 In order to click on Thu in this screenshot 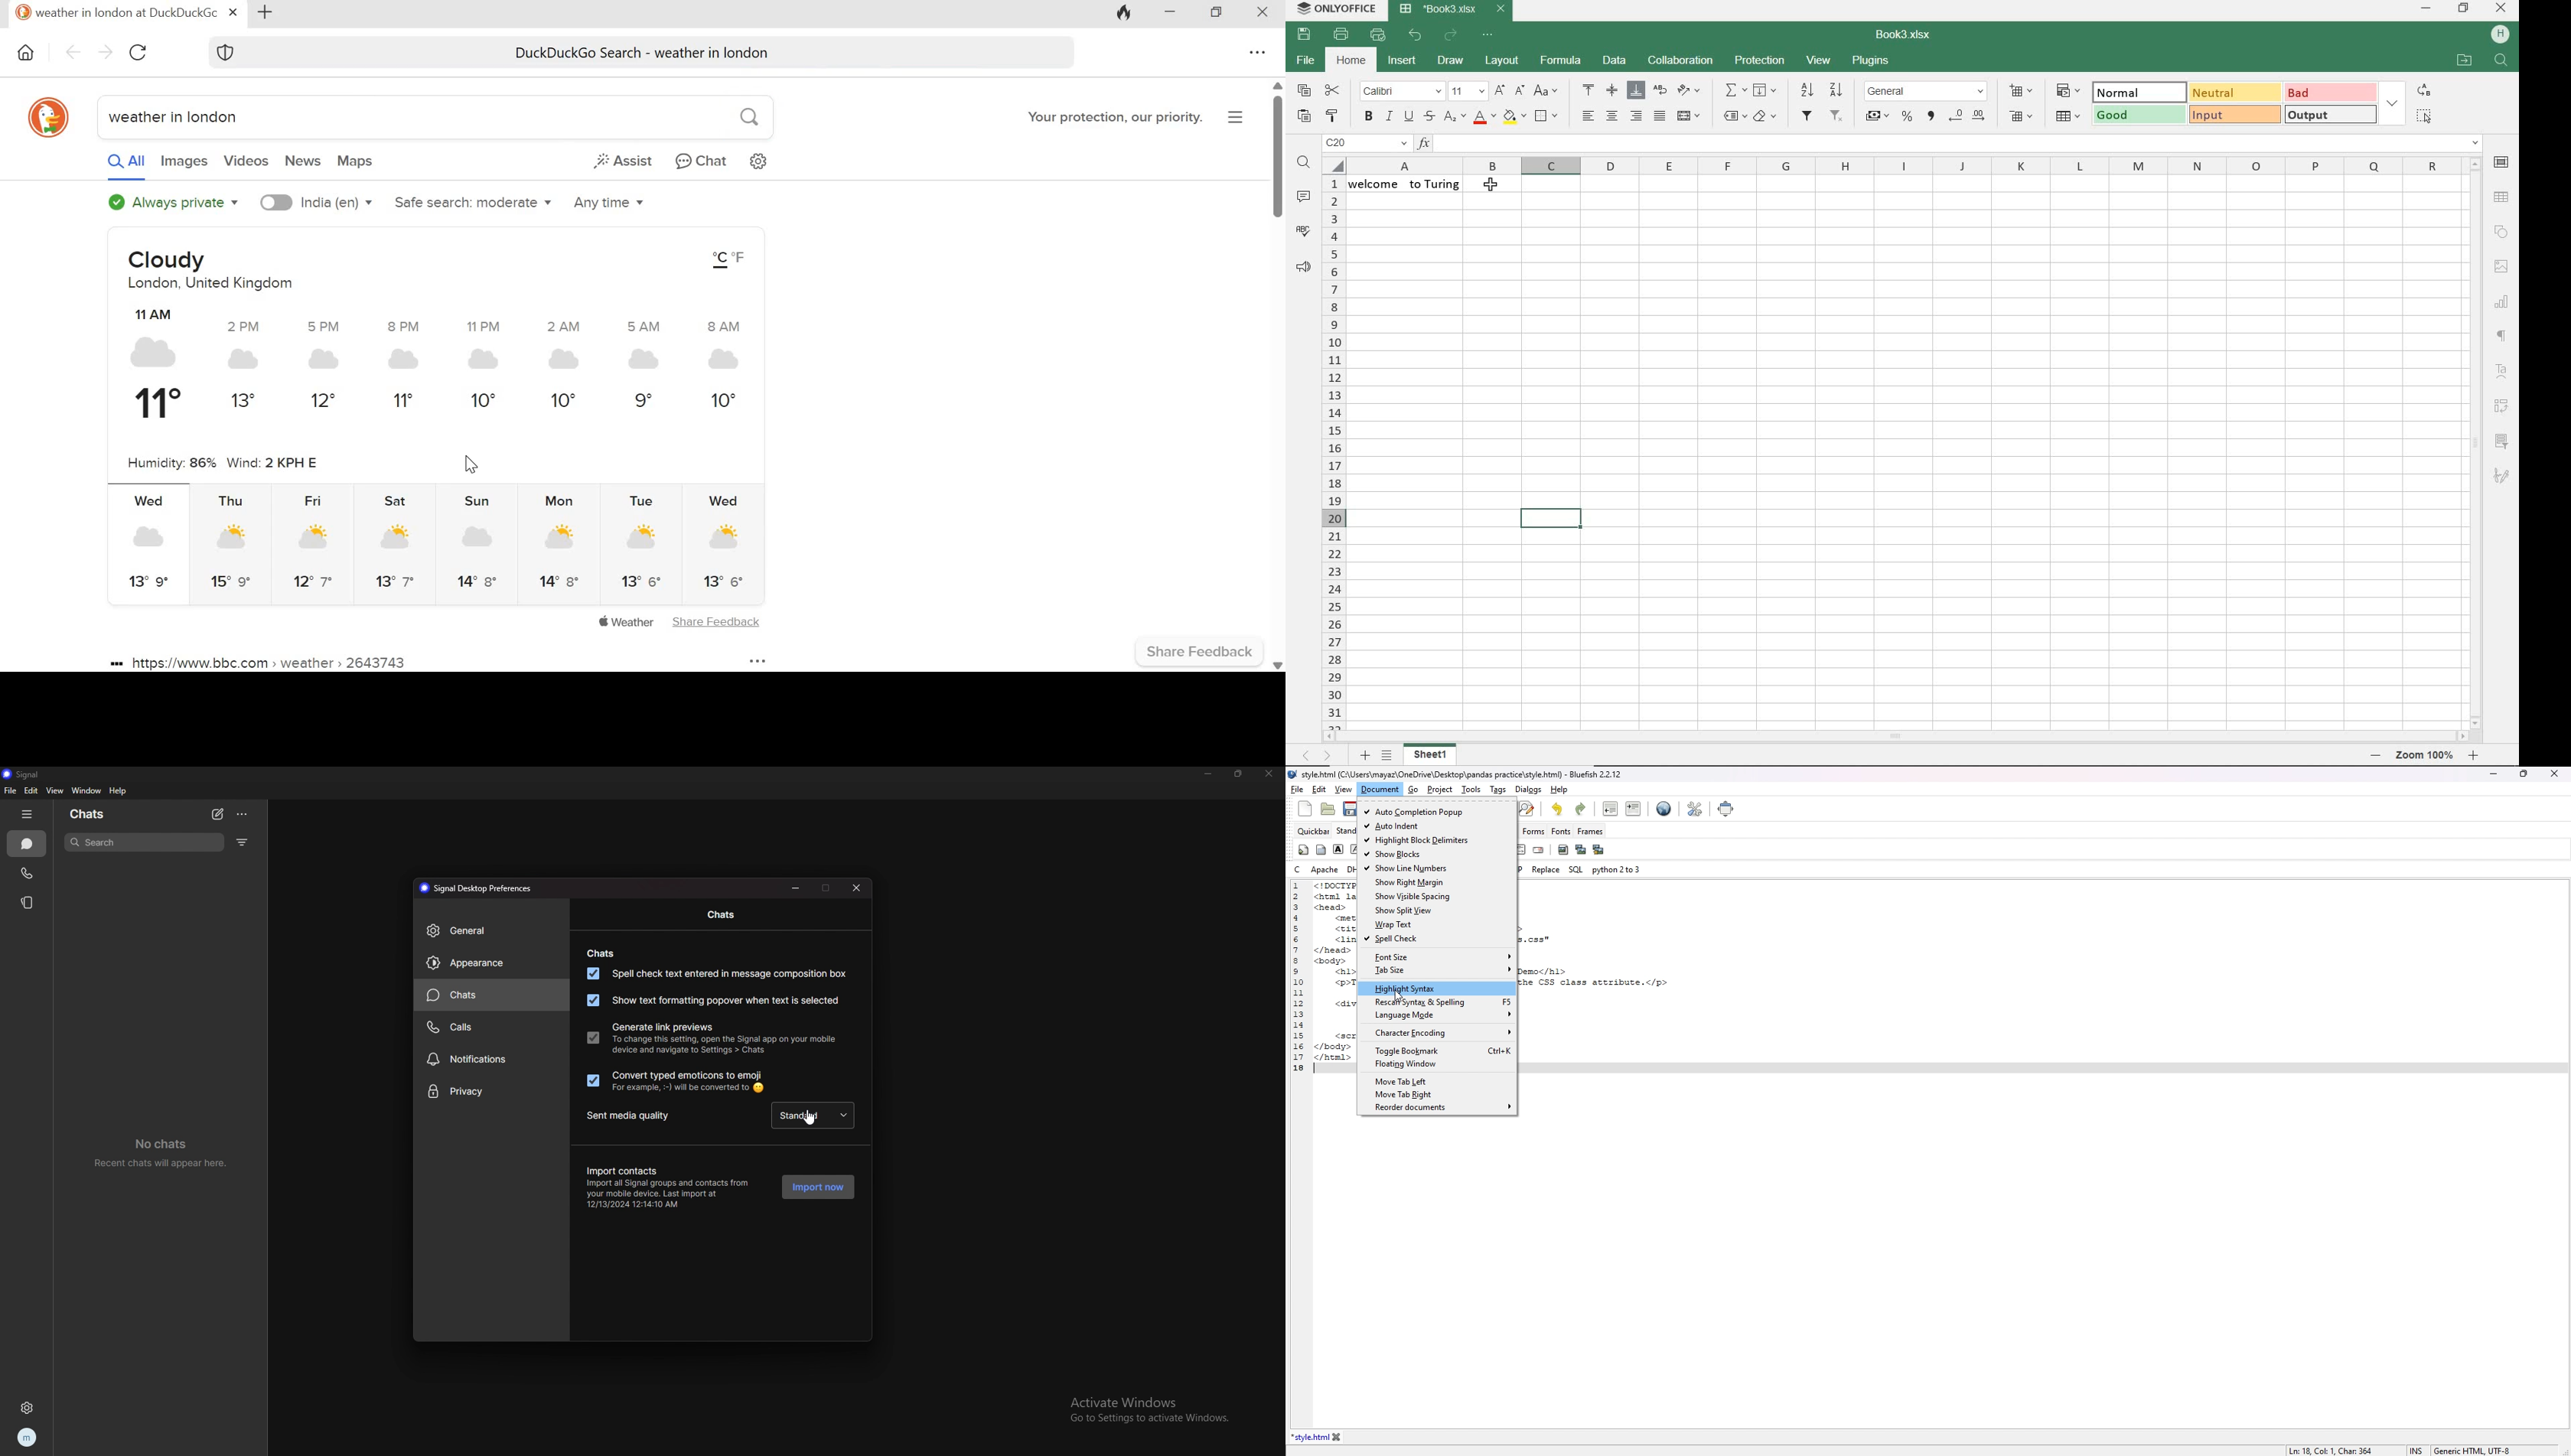, I will do `click(230, 501)`.